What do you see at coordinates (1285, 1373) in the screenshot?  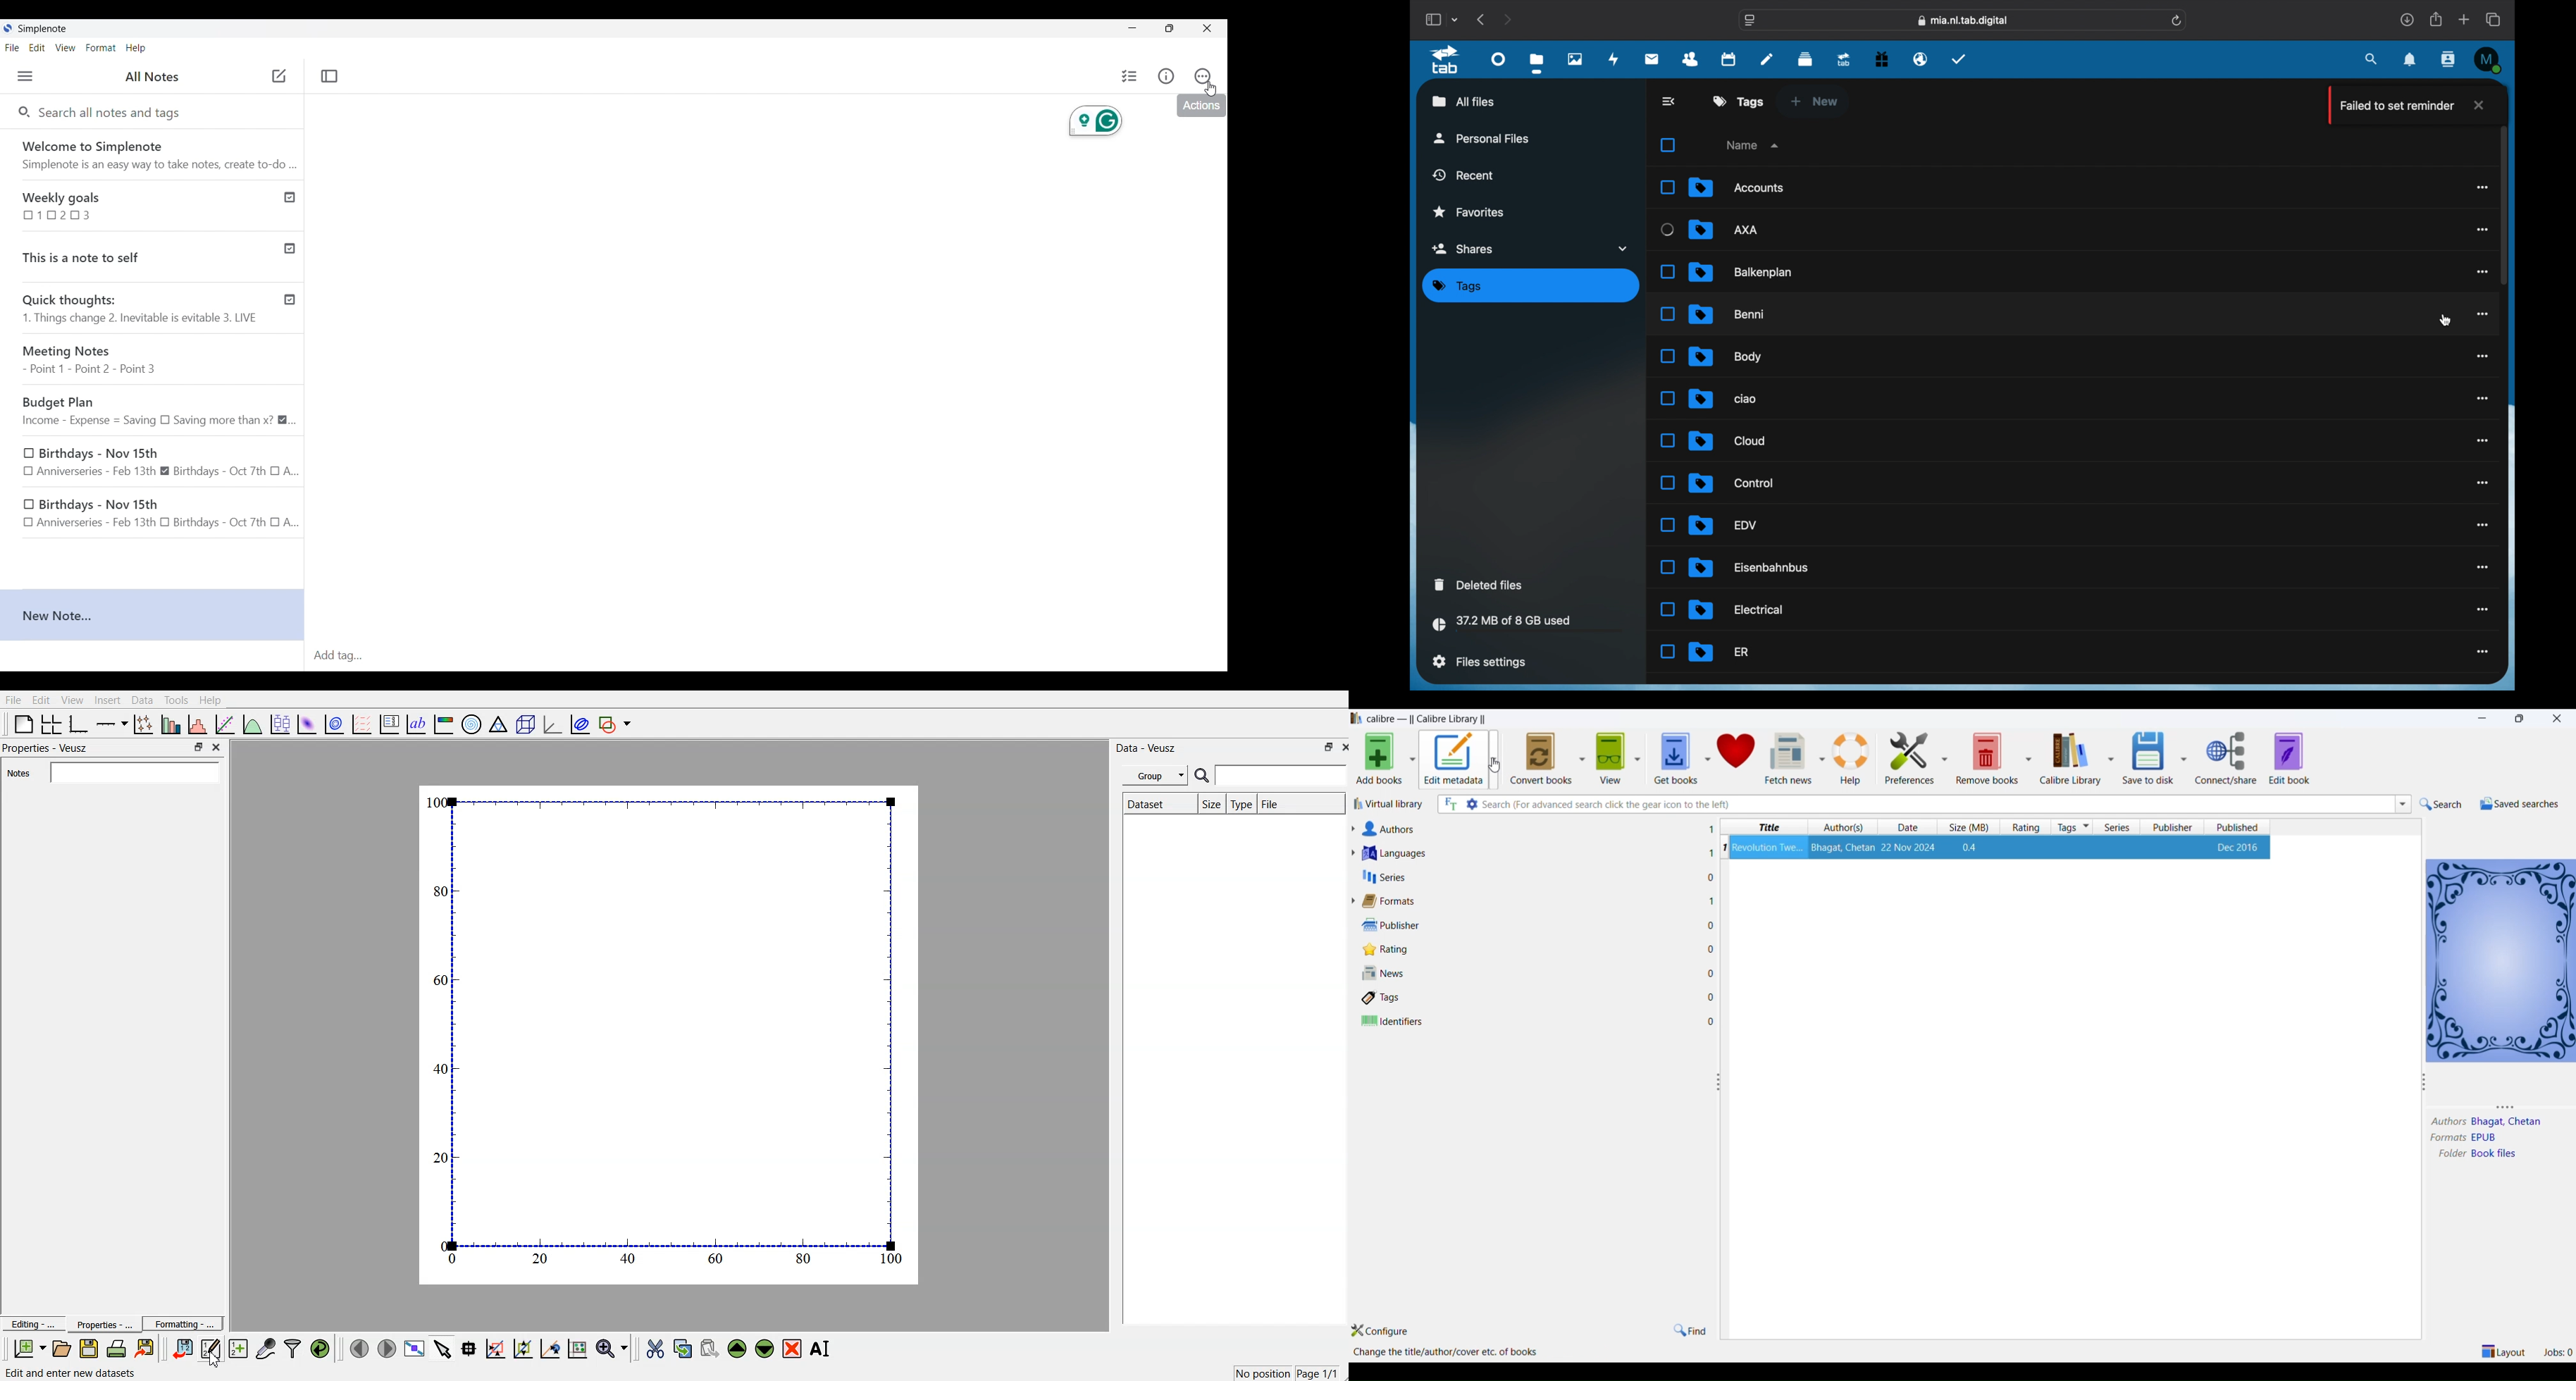 I see `No position page 1/1` at bounding box center [1285, 1373].